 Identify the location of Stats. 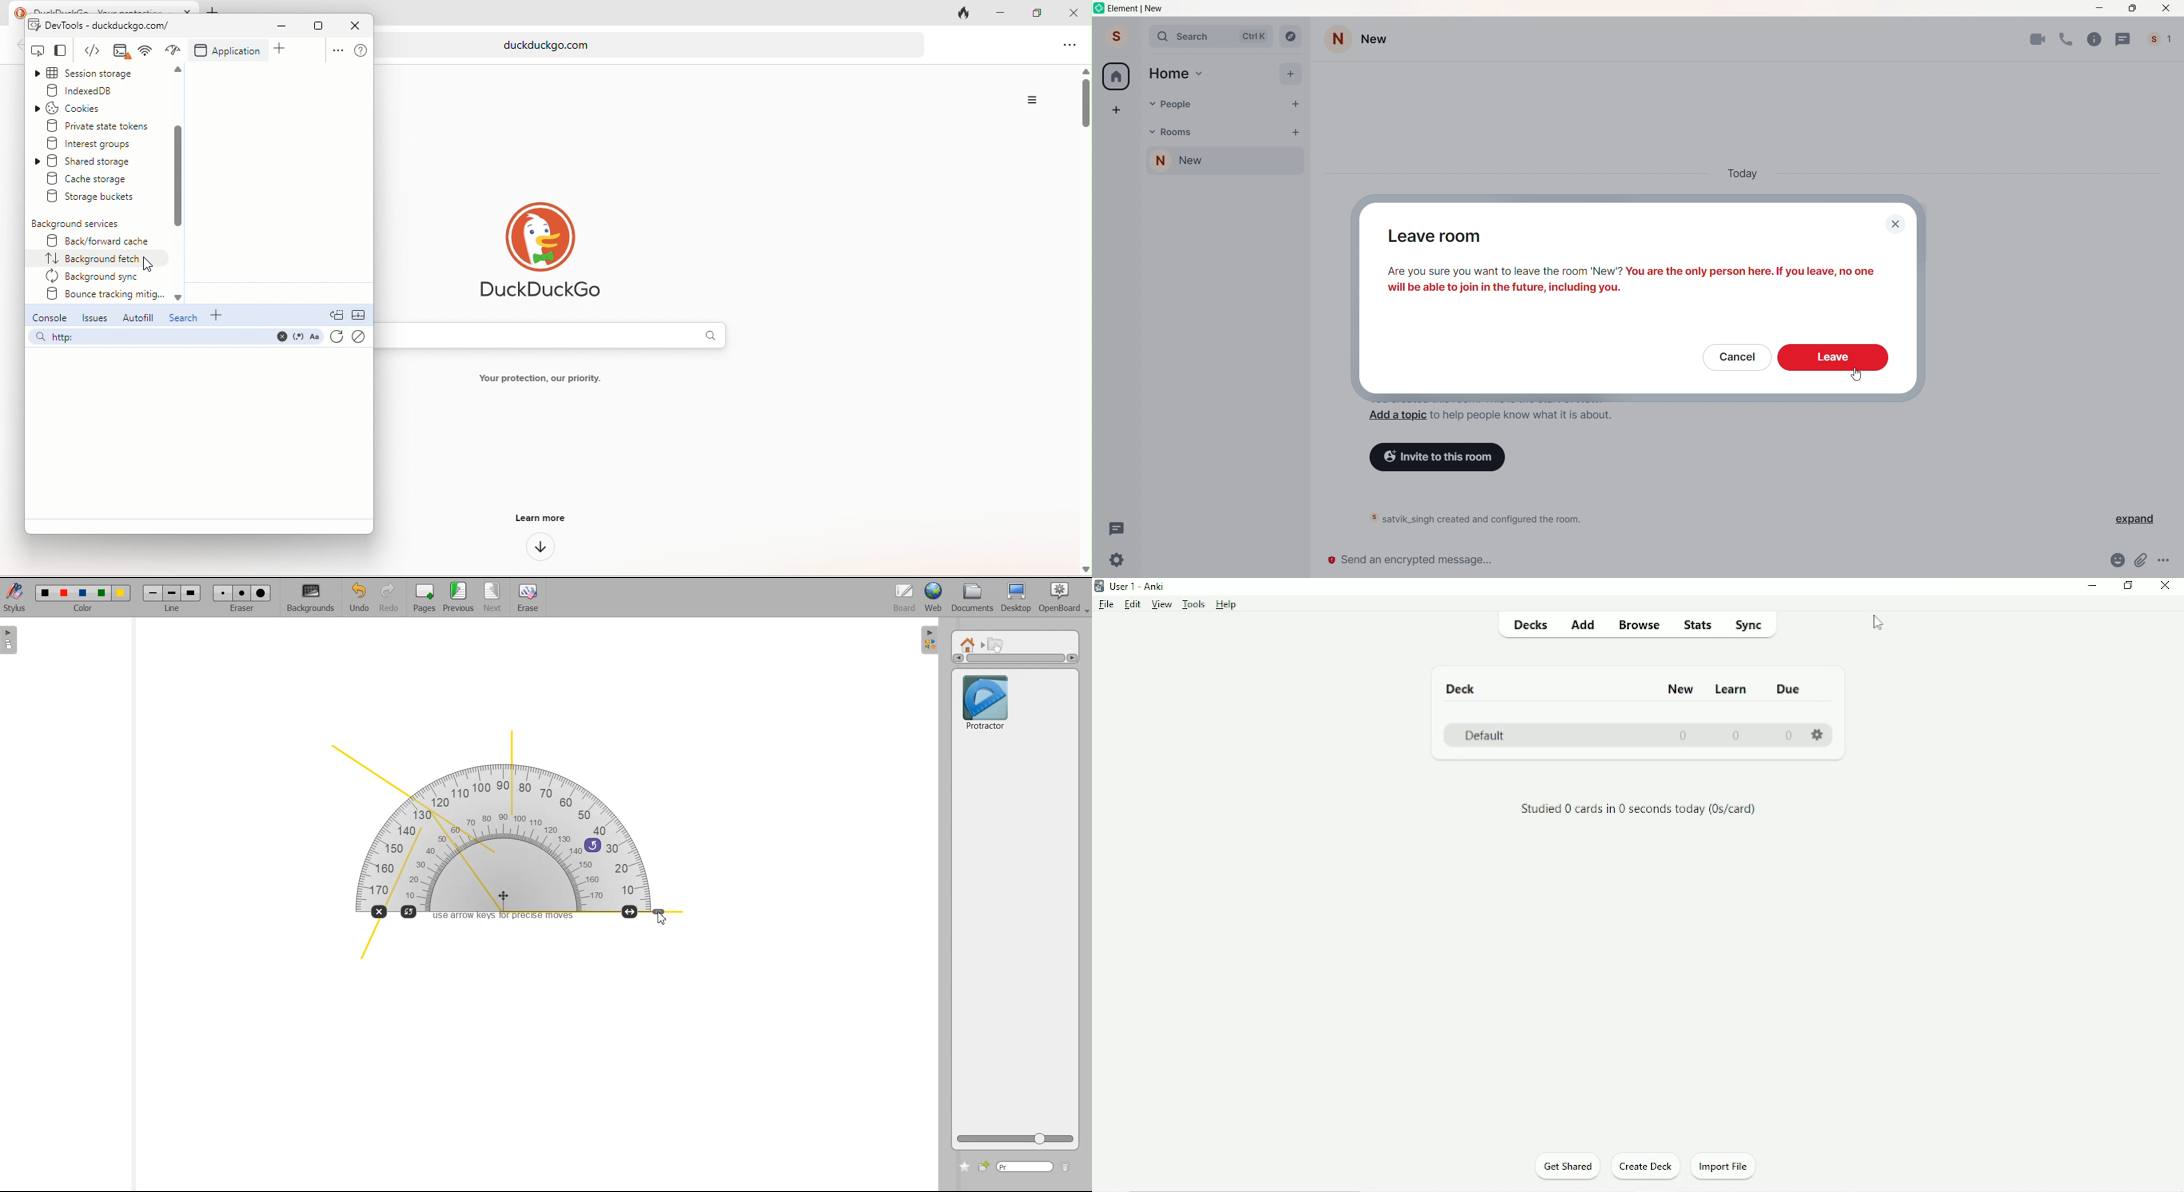
(1698, 626).